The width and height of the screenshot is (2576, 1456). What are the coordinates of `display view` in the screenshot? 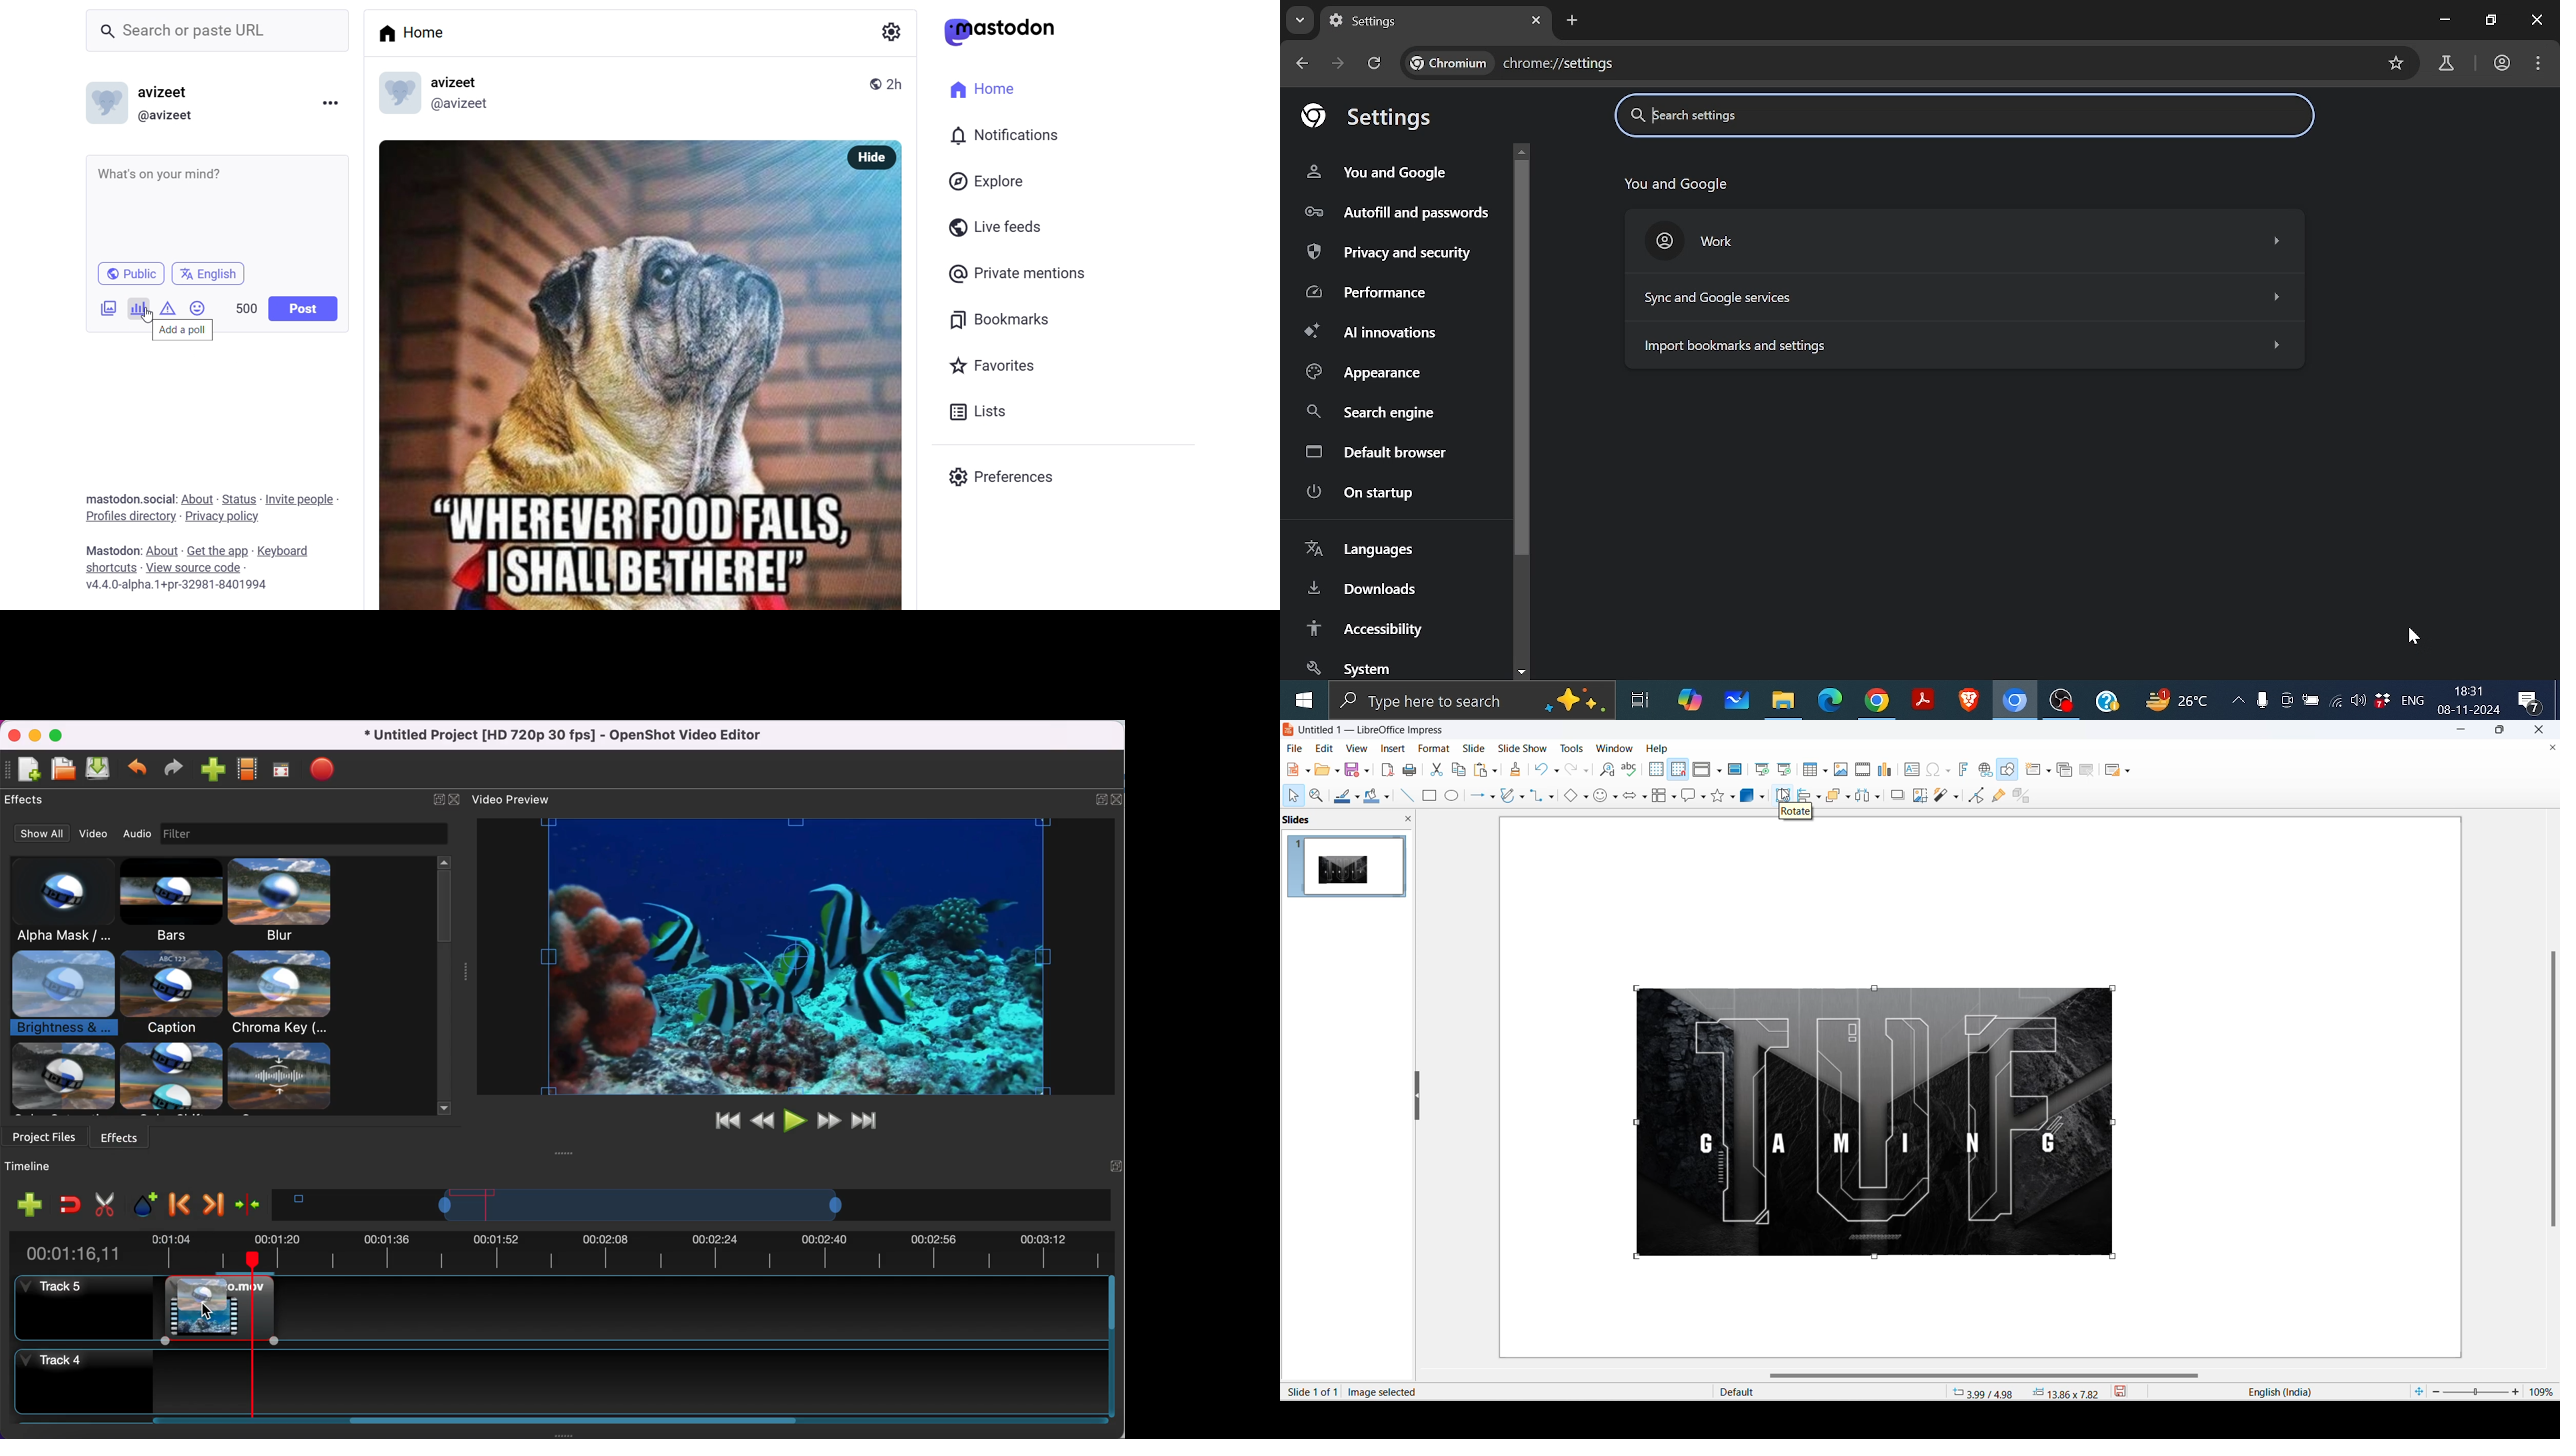 It's located at (1703, 770).